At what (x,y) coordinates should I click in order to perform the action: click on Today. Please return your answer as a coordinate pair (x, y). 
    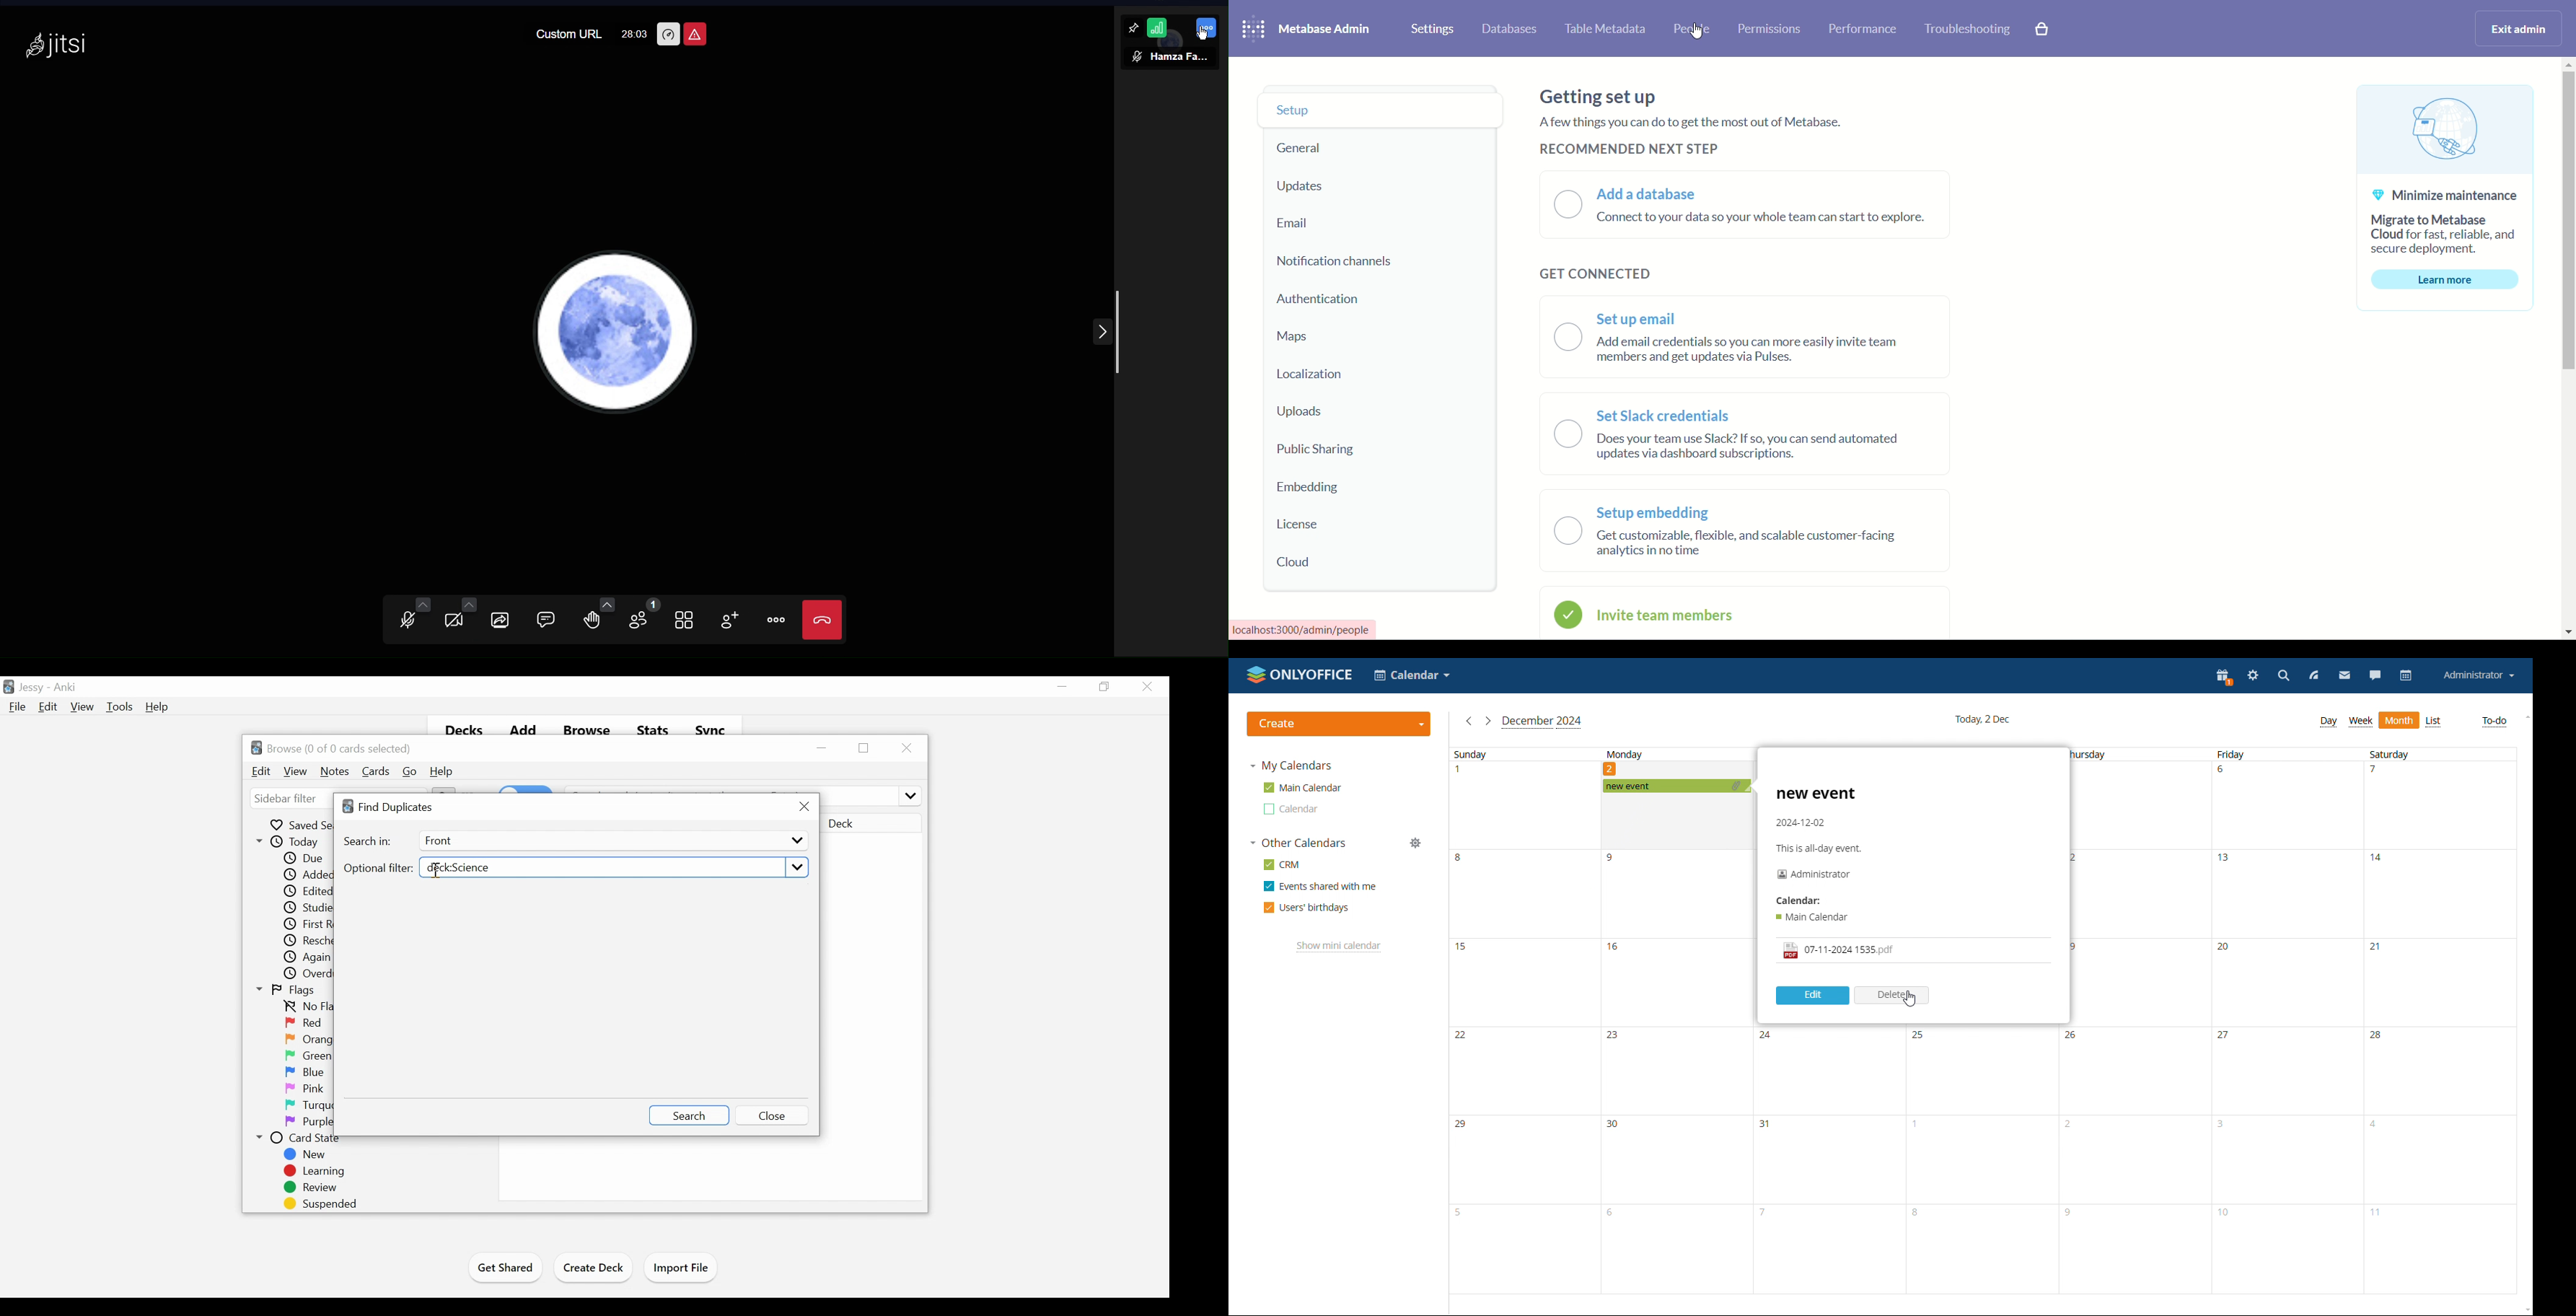
    Looking at the image, I should click on (289, 842).